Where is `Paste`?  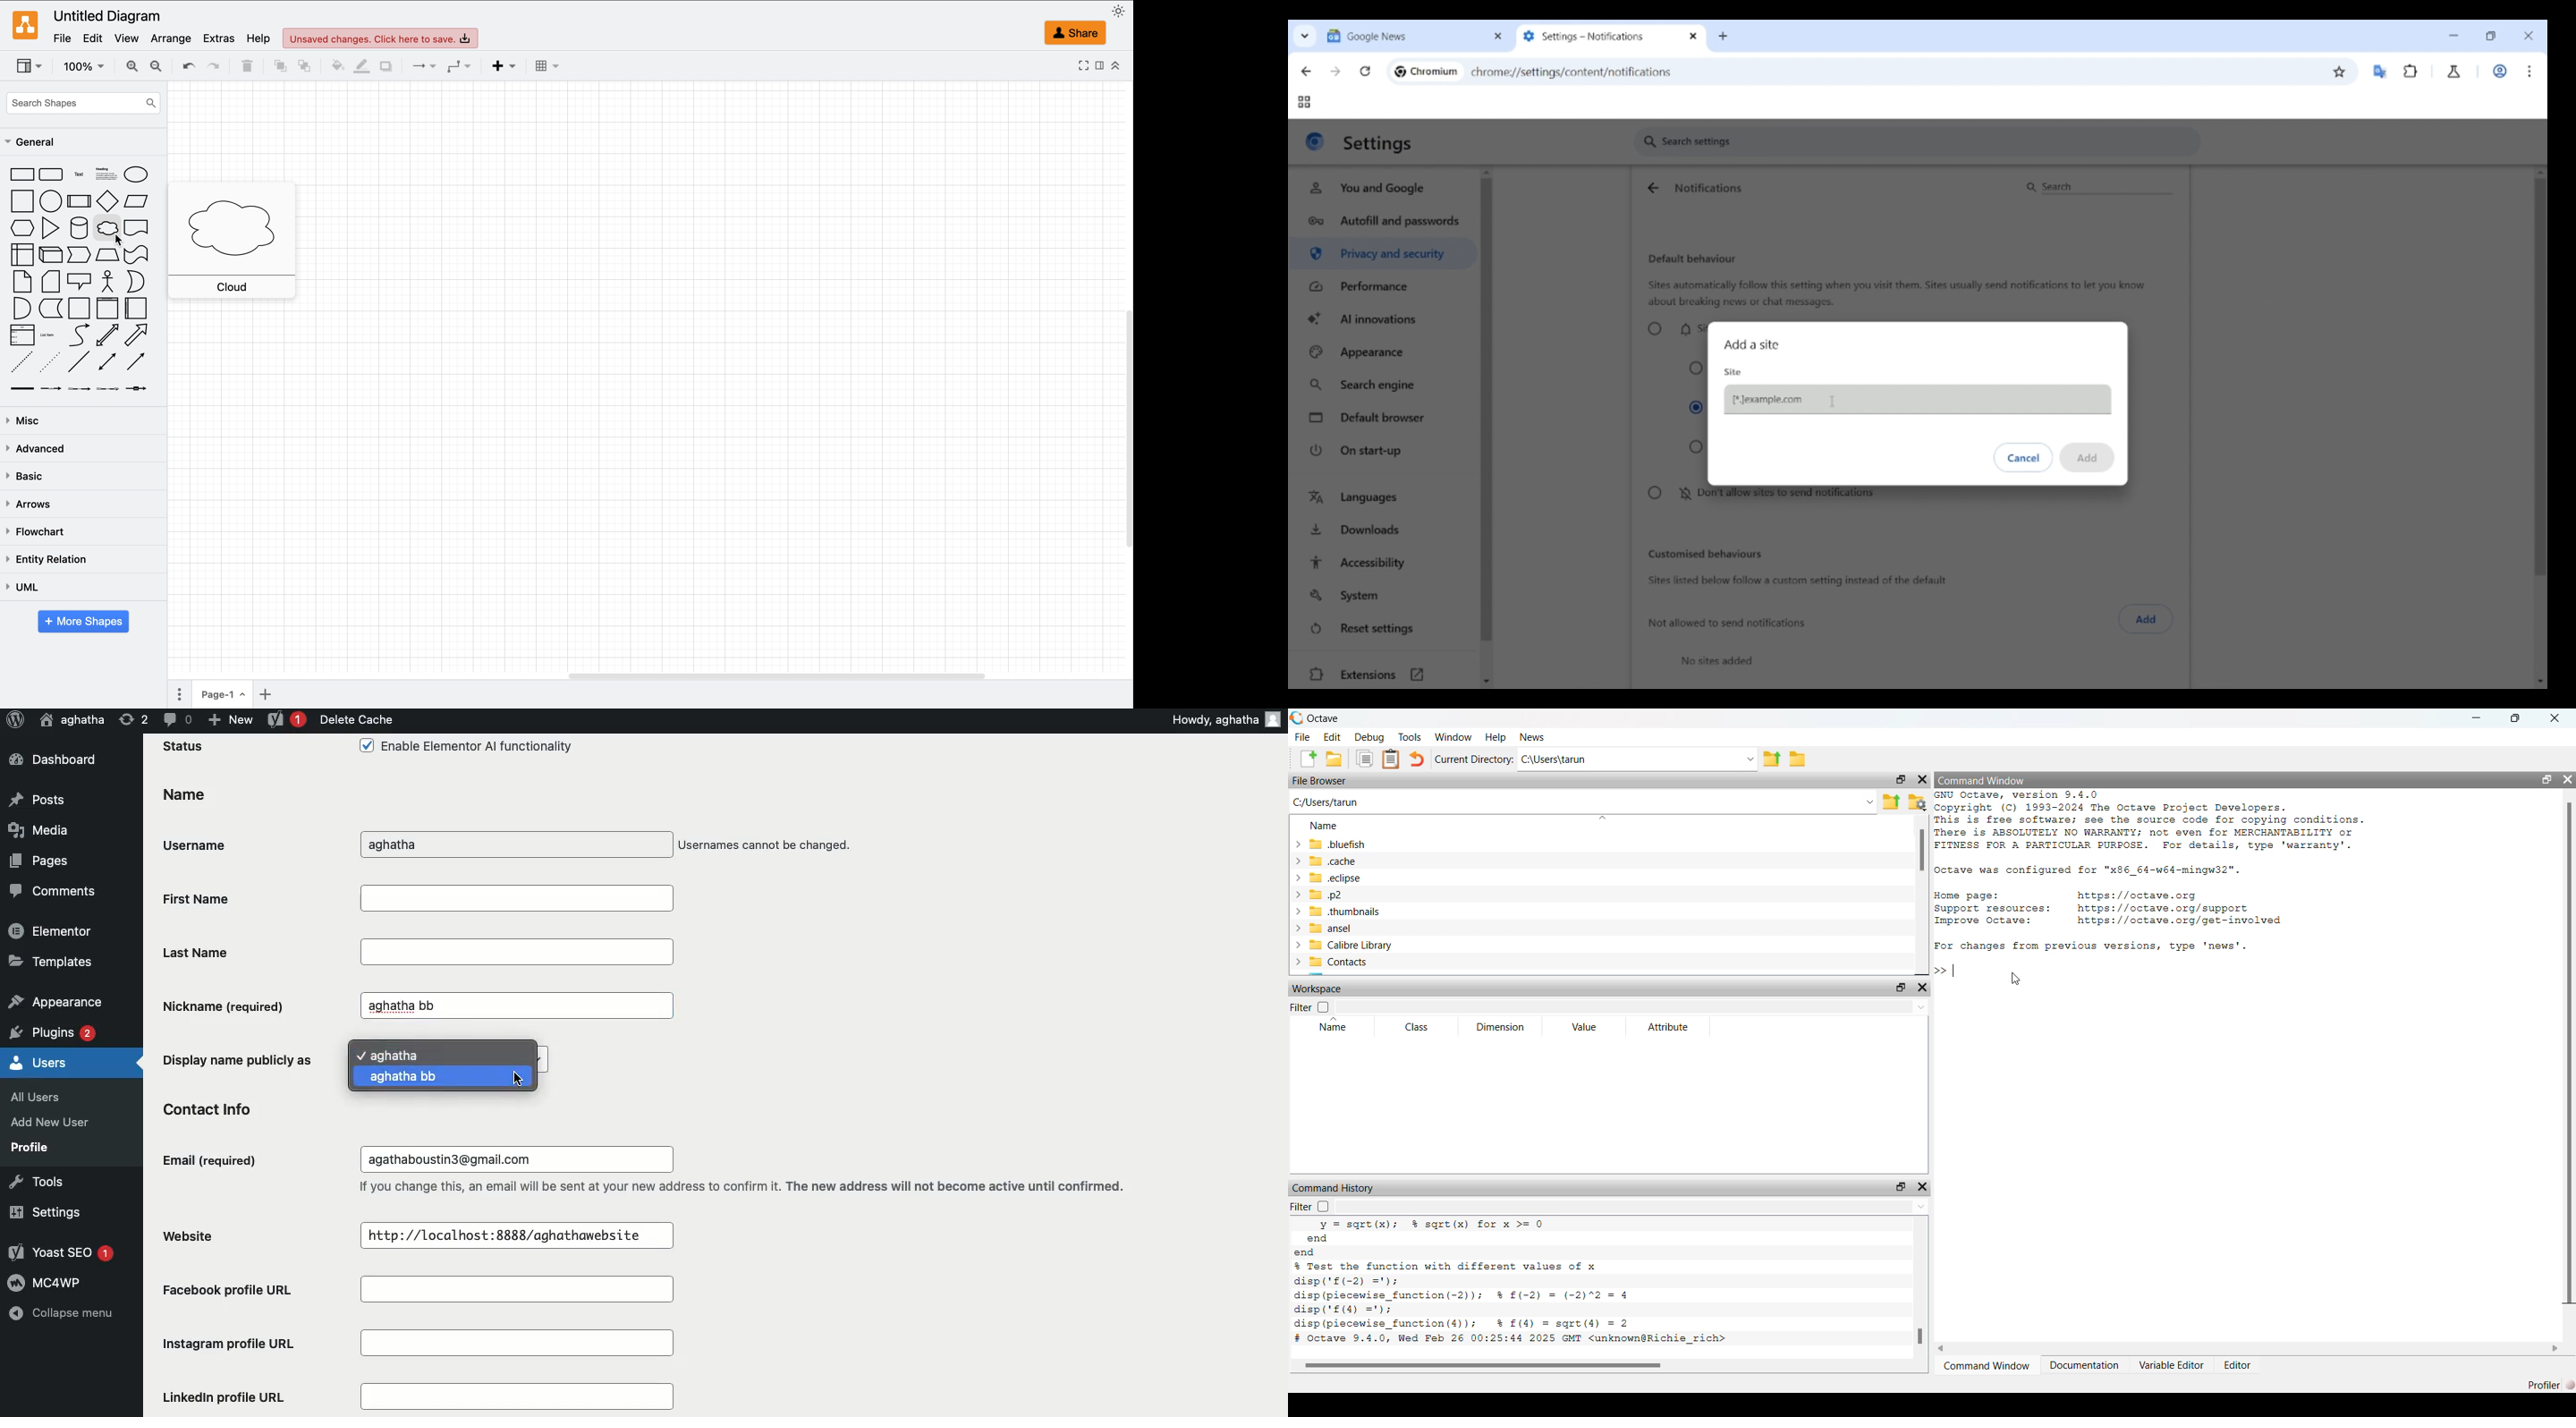
Paste is located at coordinates (1391, 758).